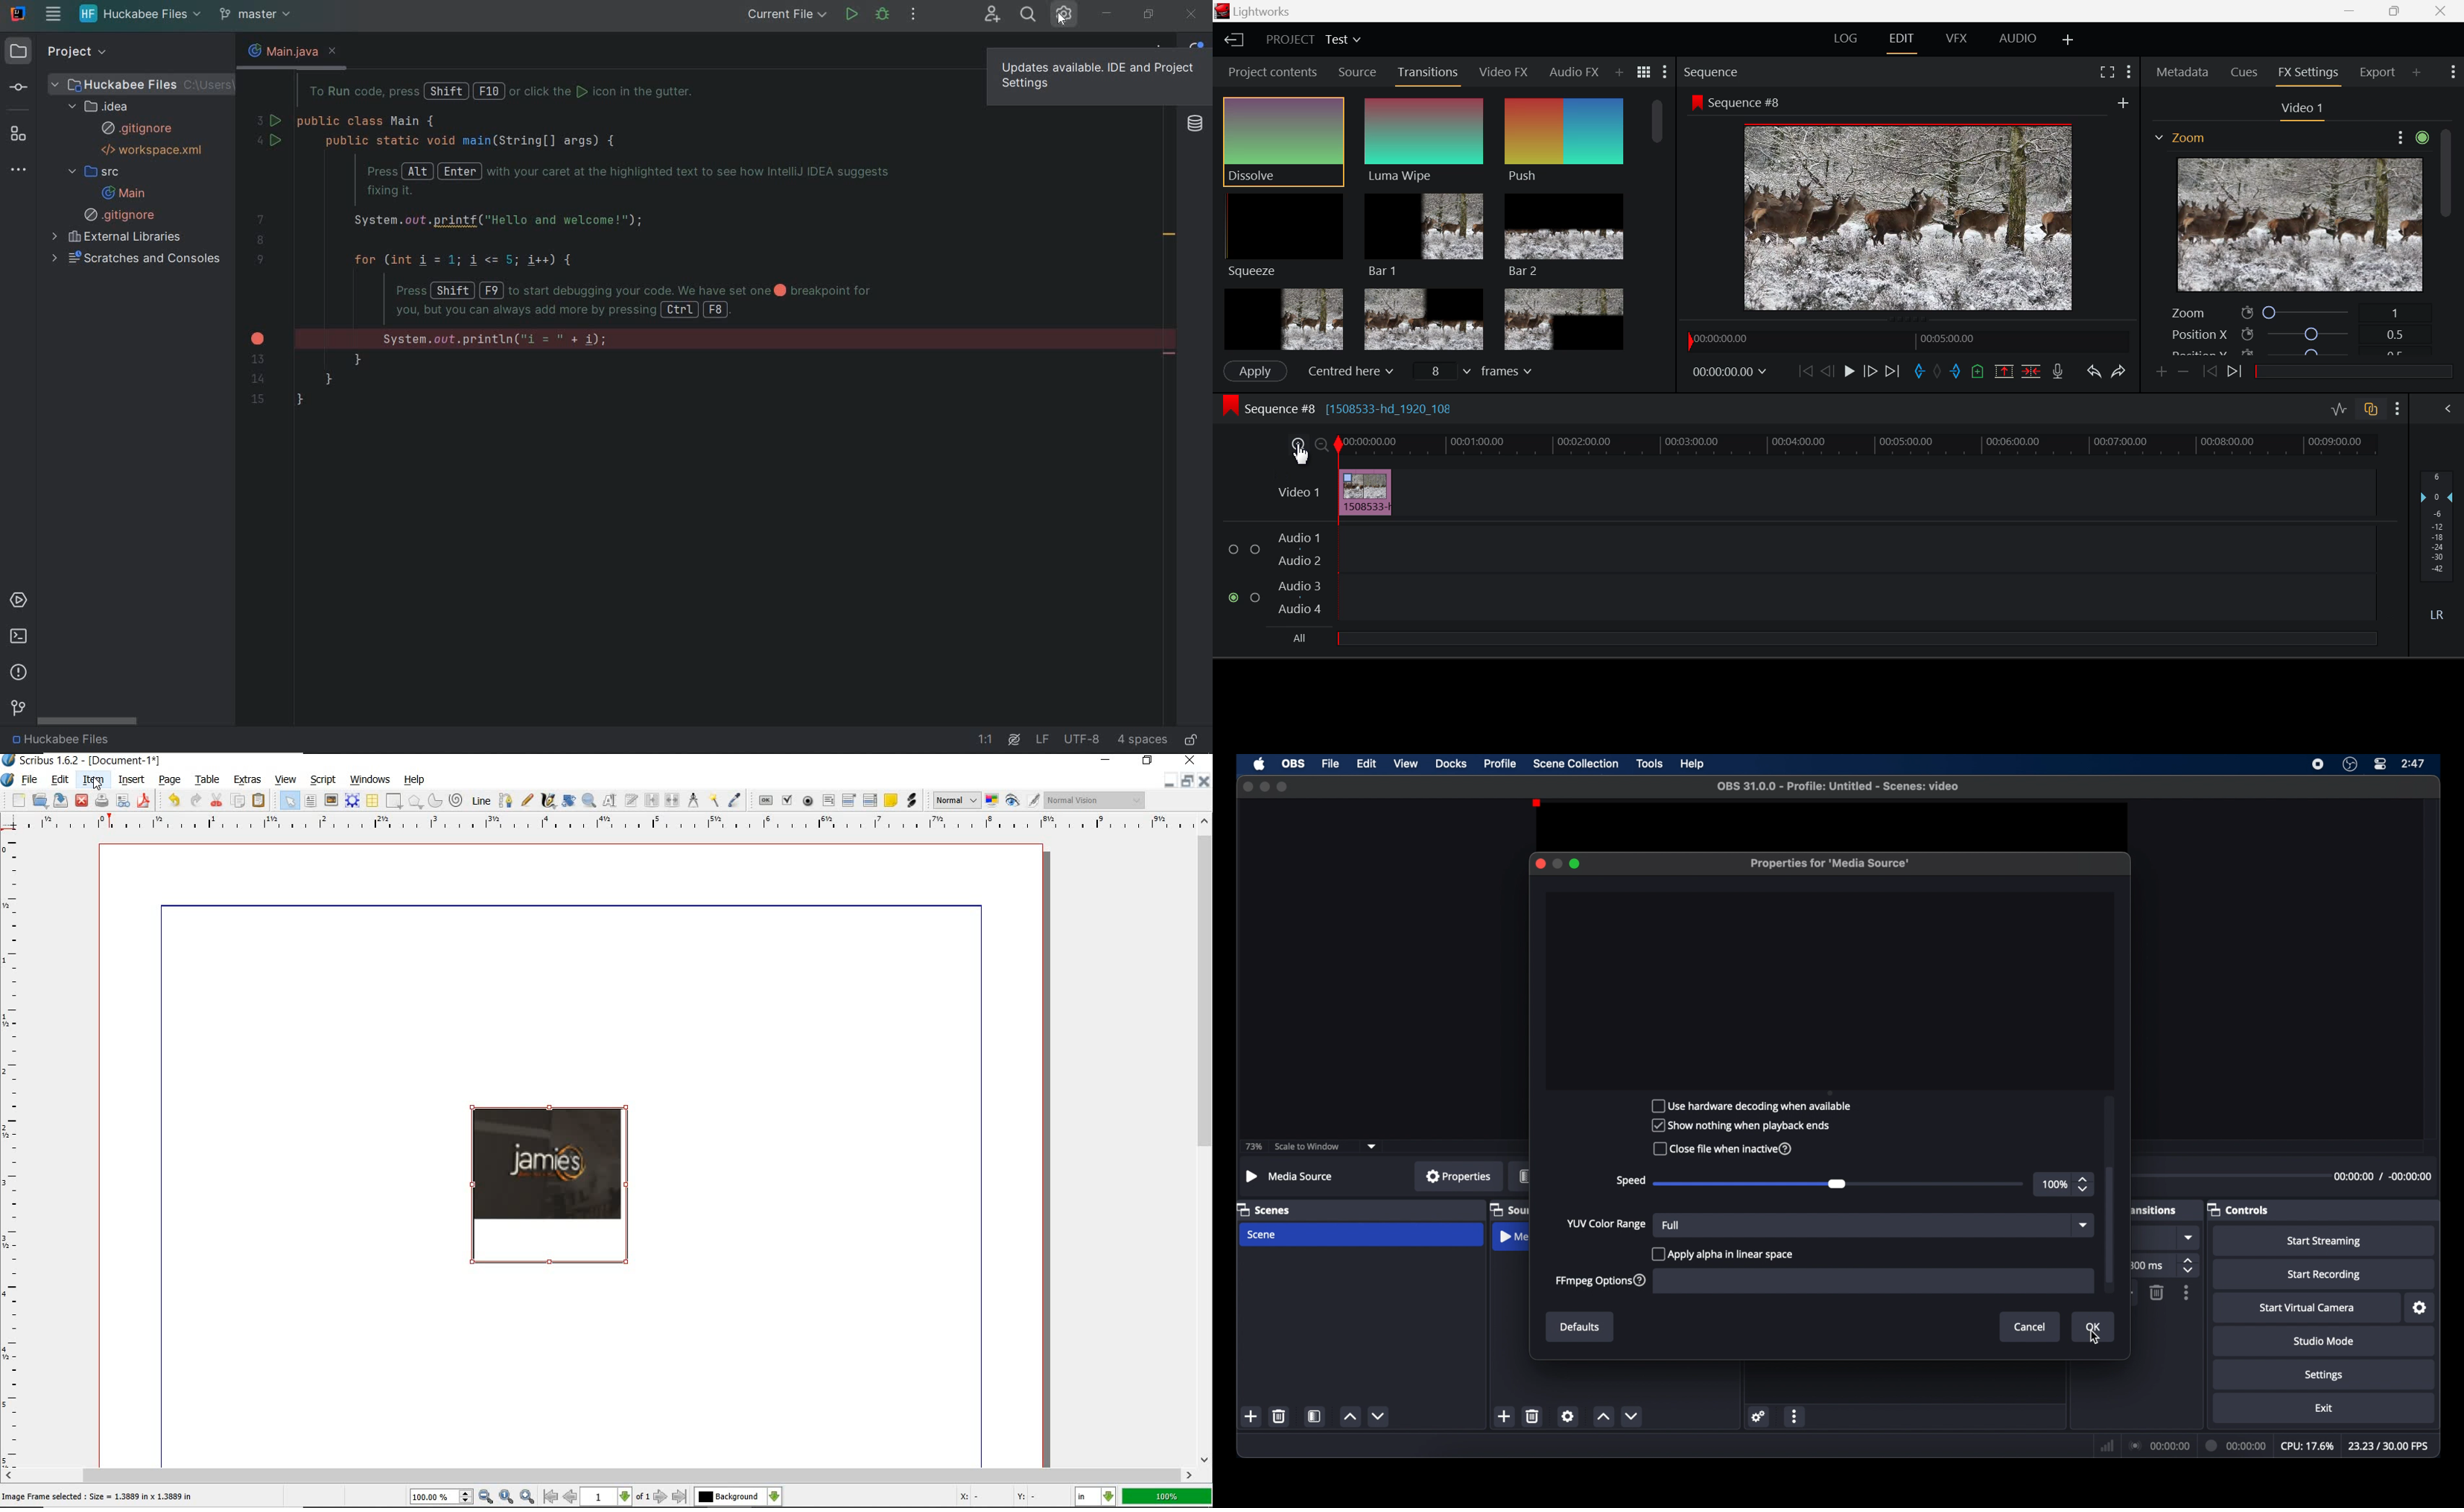 The width and height of the screenshot is (2464, 1512). What do you see at coordinates (288, 781) in the screenshot?
I see `view` at bounding box center [288, 781].